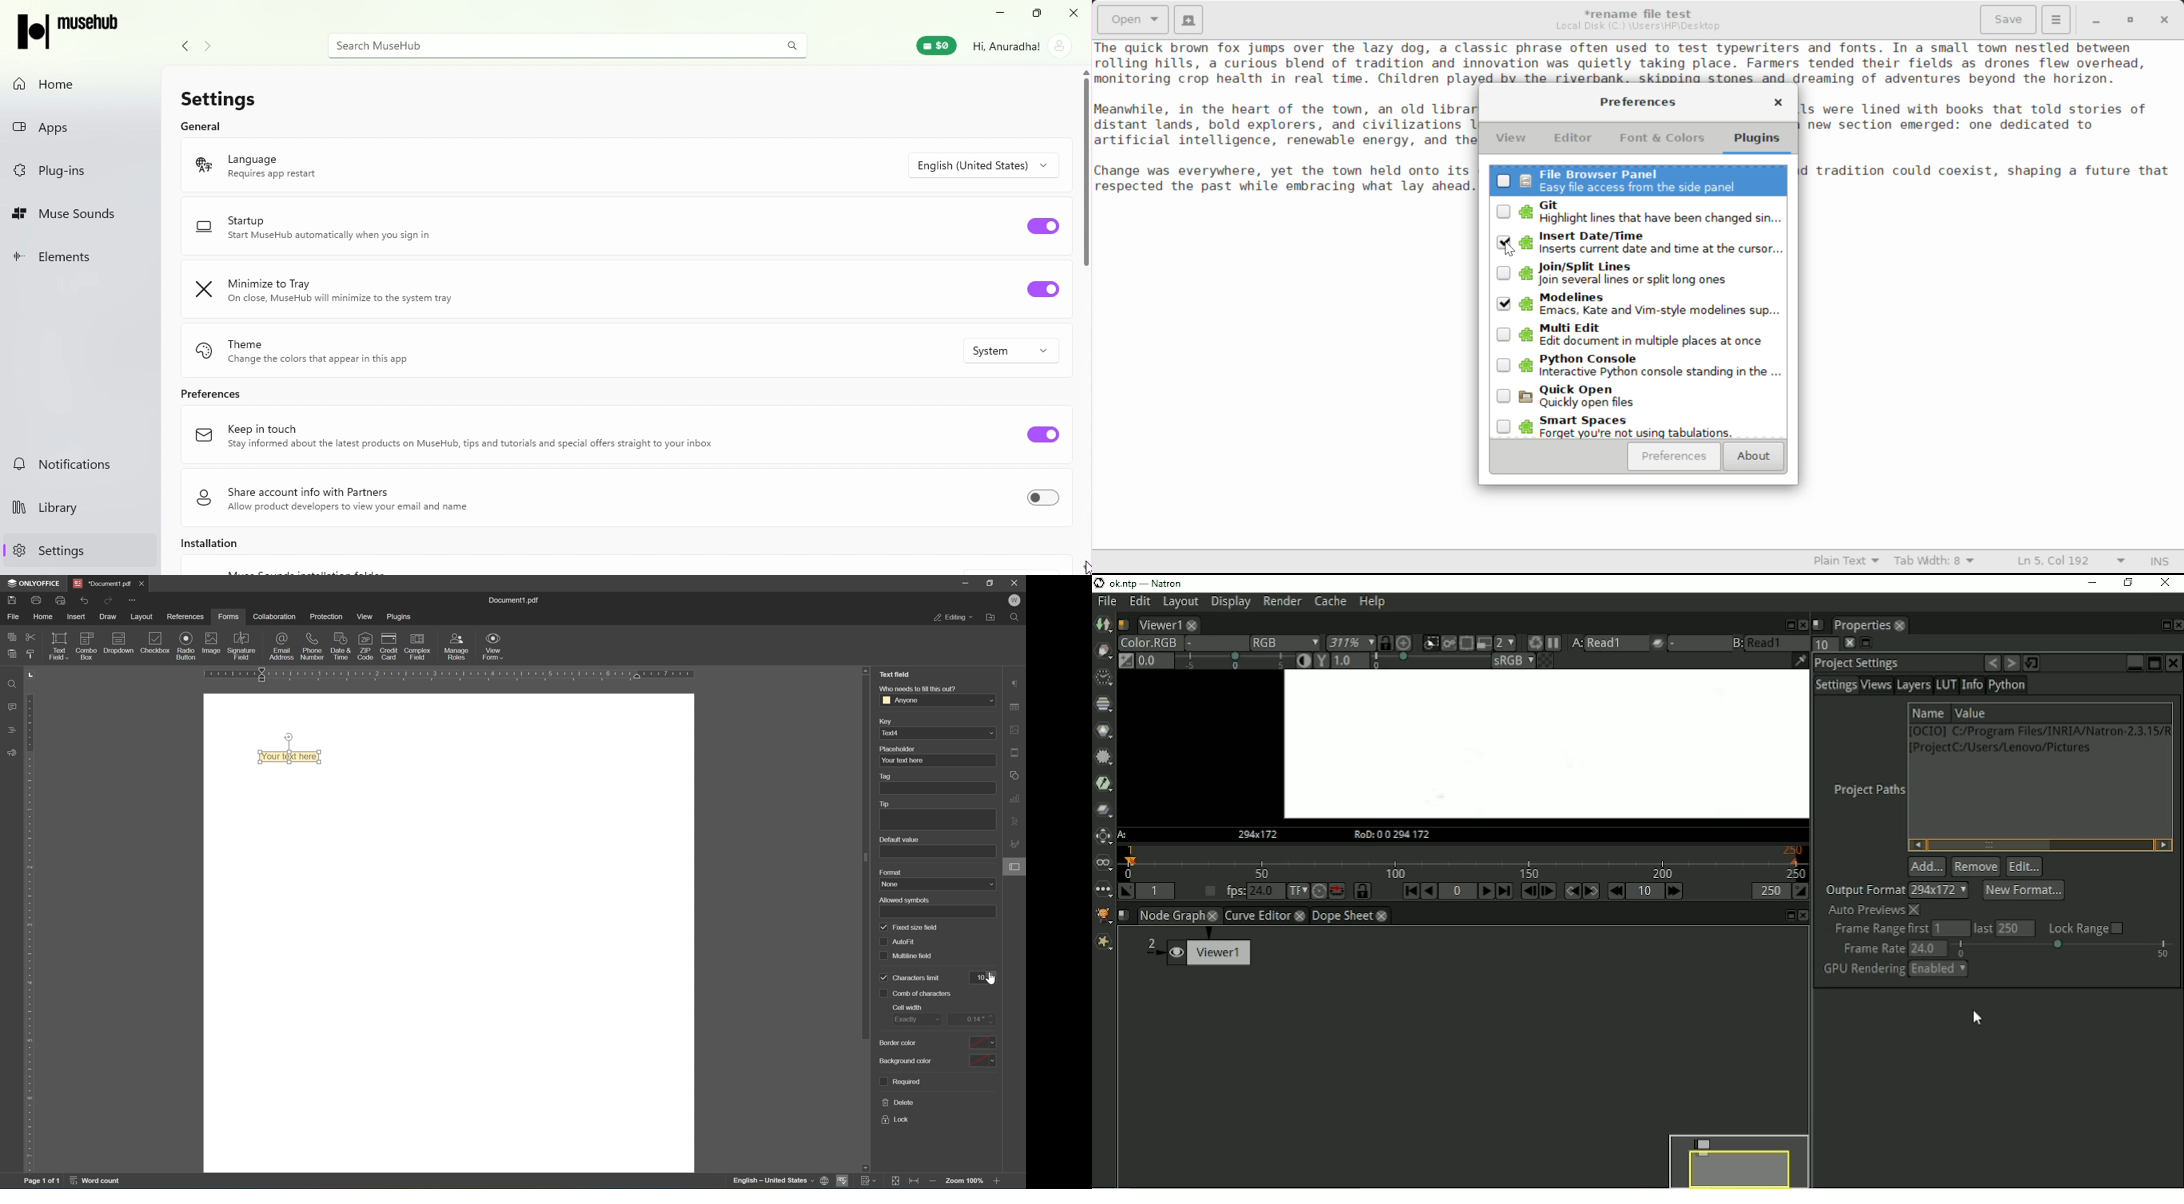  What do you see at coordinates (140, 616) in the screenshot?
I see `layout` at bounding box center [140, 616].